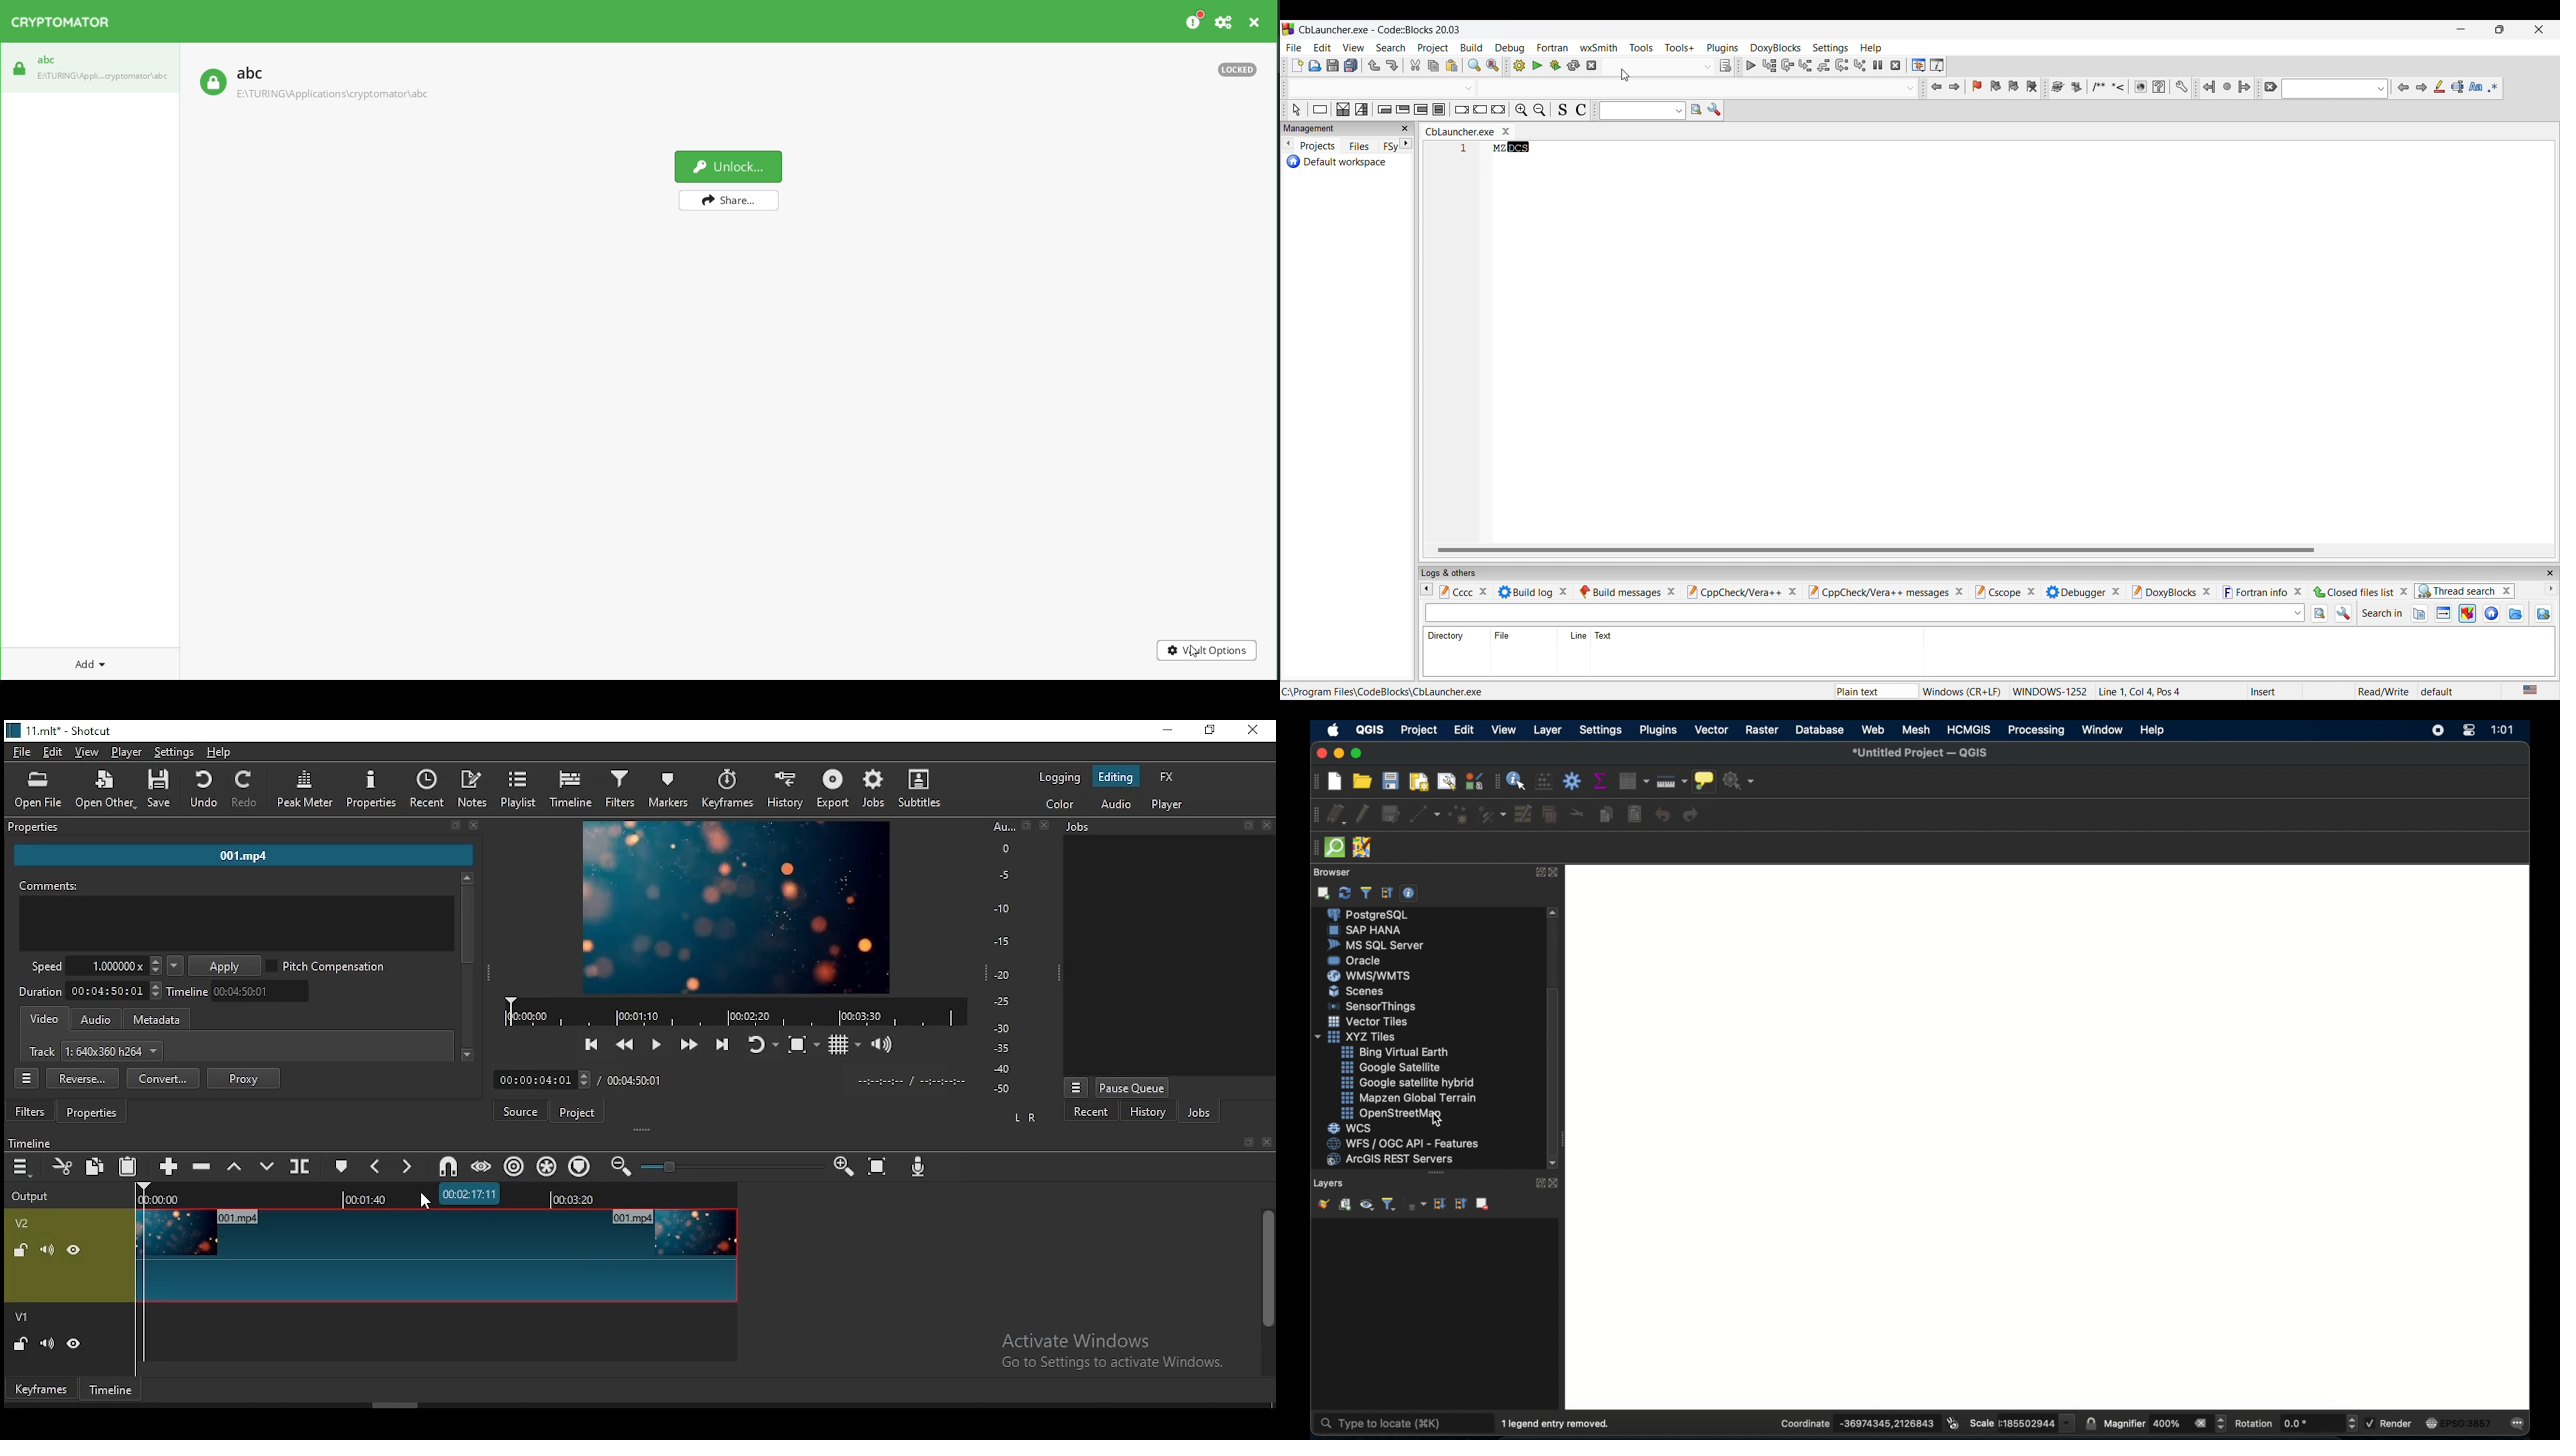 The height and width of the screenshot is (1456, 2576). What do you see at coordinates (1372, 914) in the screenshot?
I see `postgre sql` at bounding box center [1372, 914].